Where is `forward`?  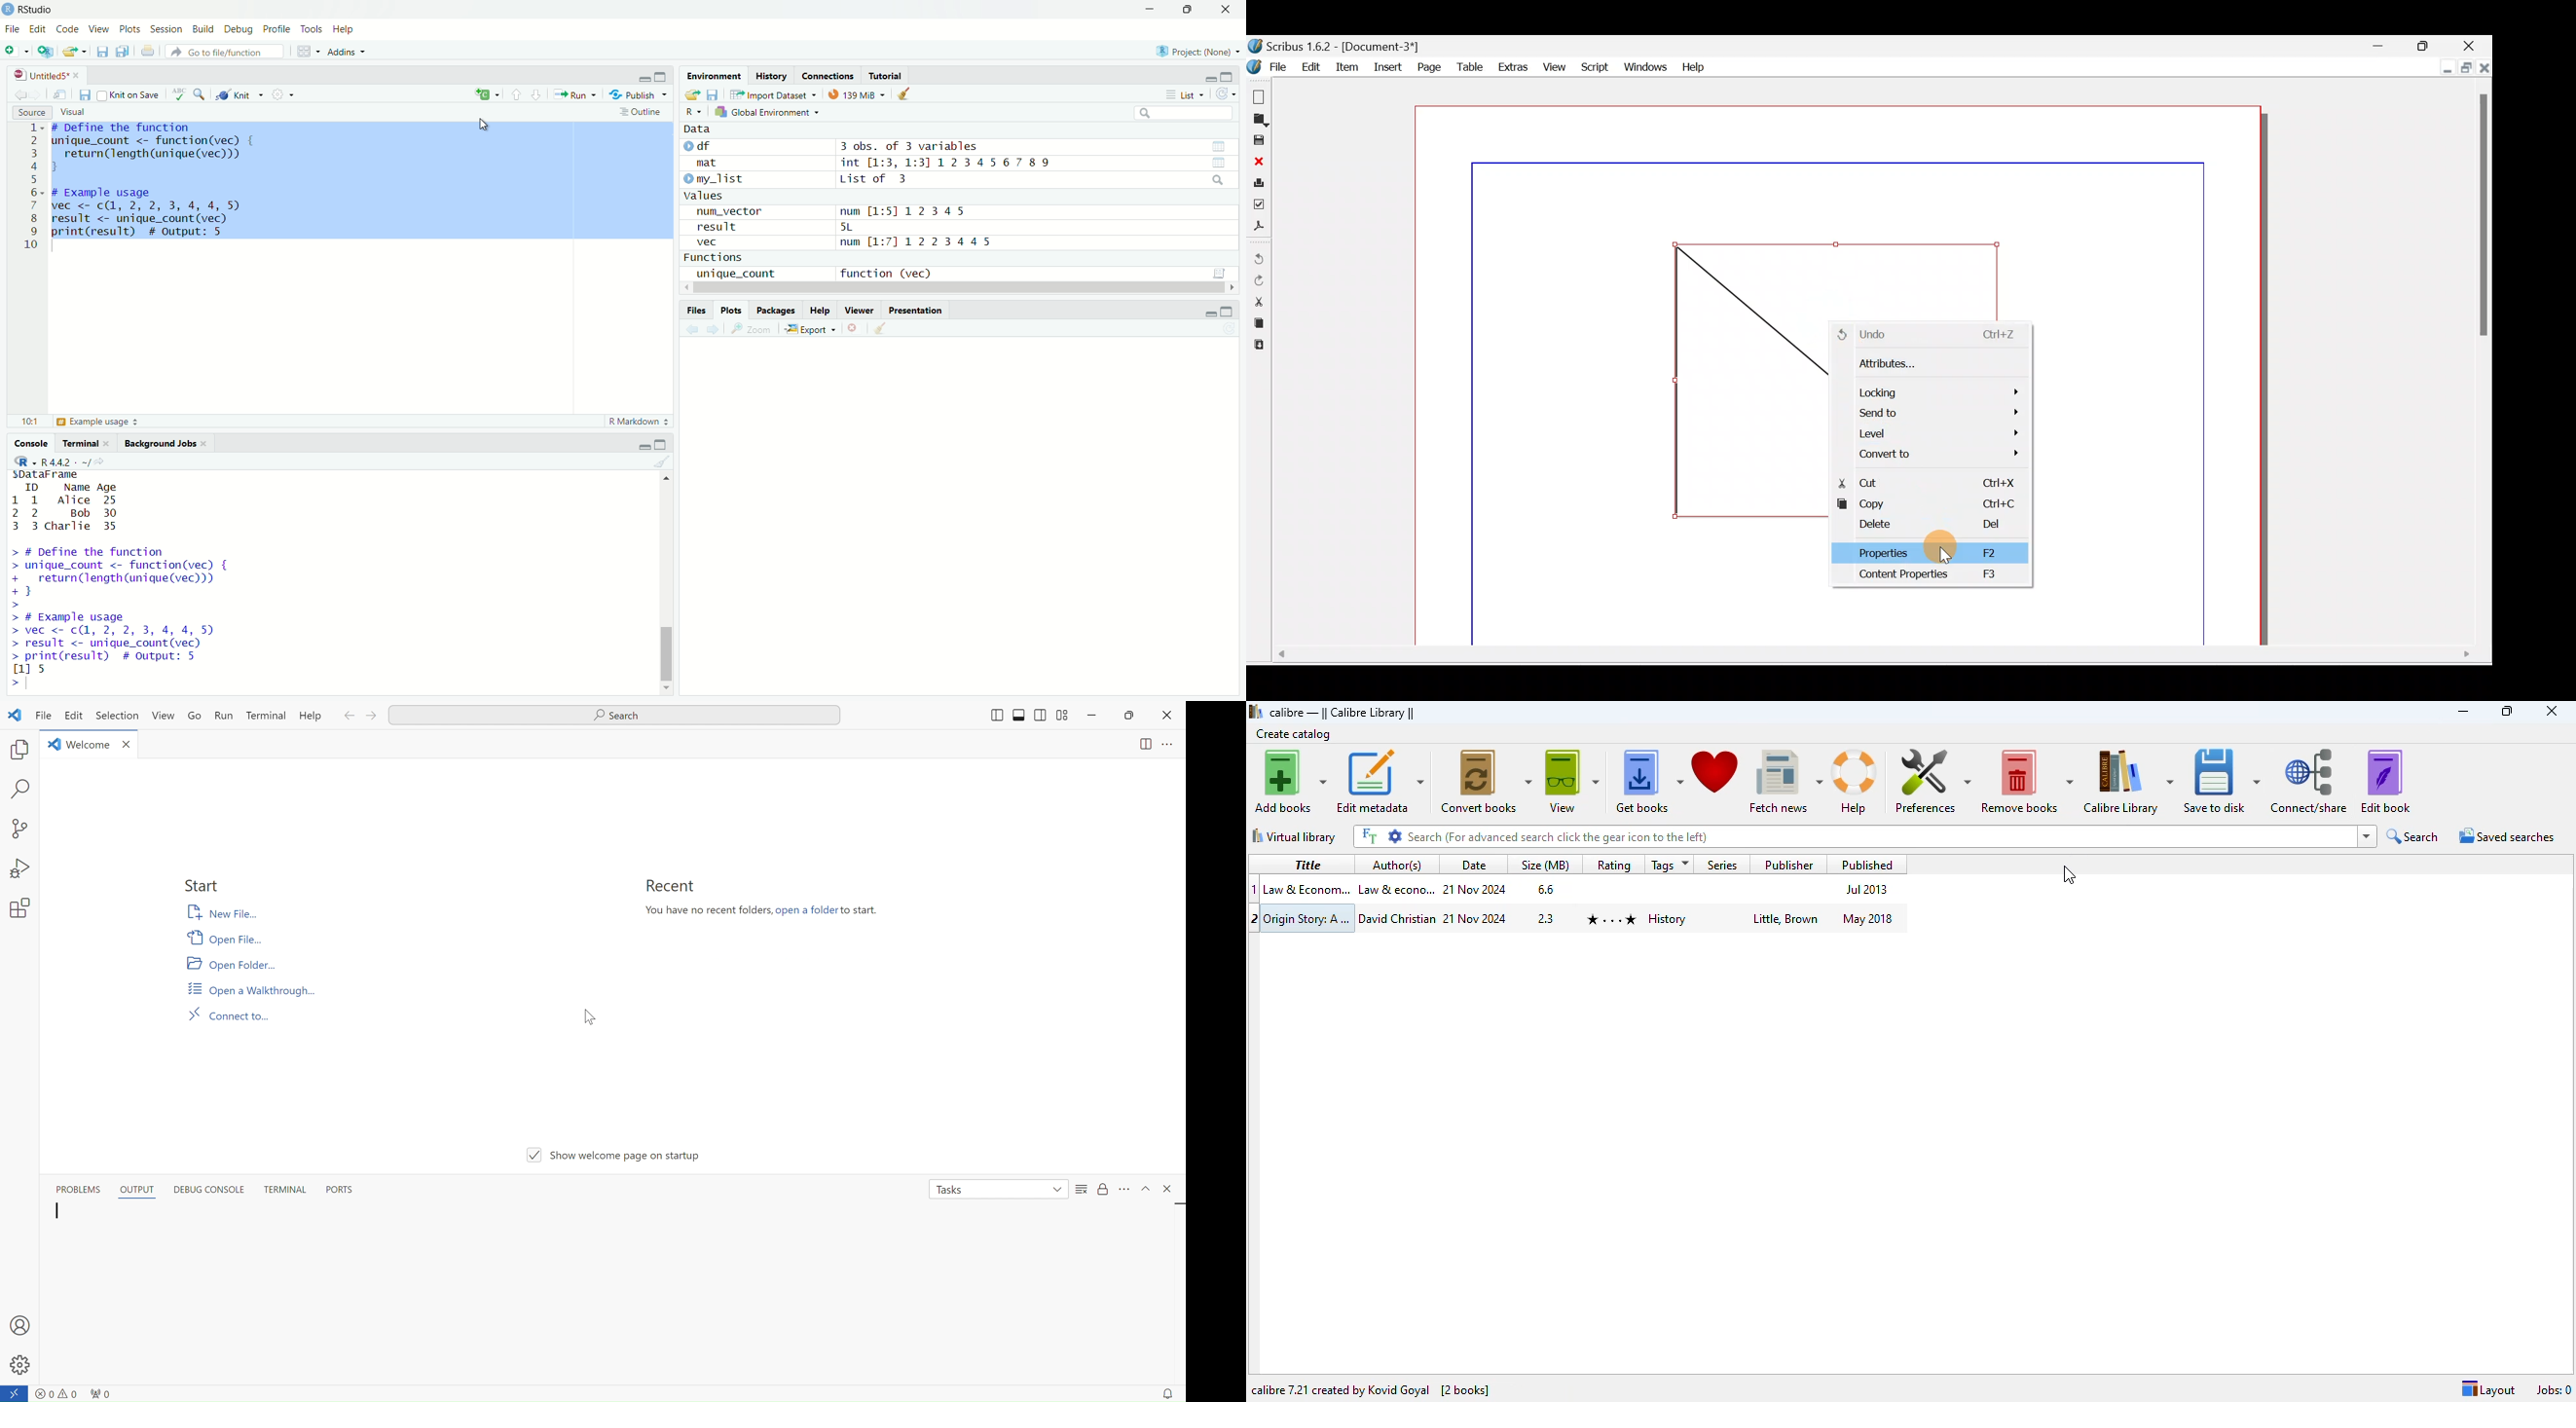 forward is located at coordinates (717, 330).